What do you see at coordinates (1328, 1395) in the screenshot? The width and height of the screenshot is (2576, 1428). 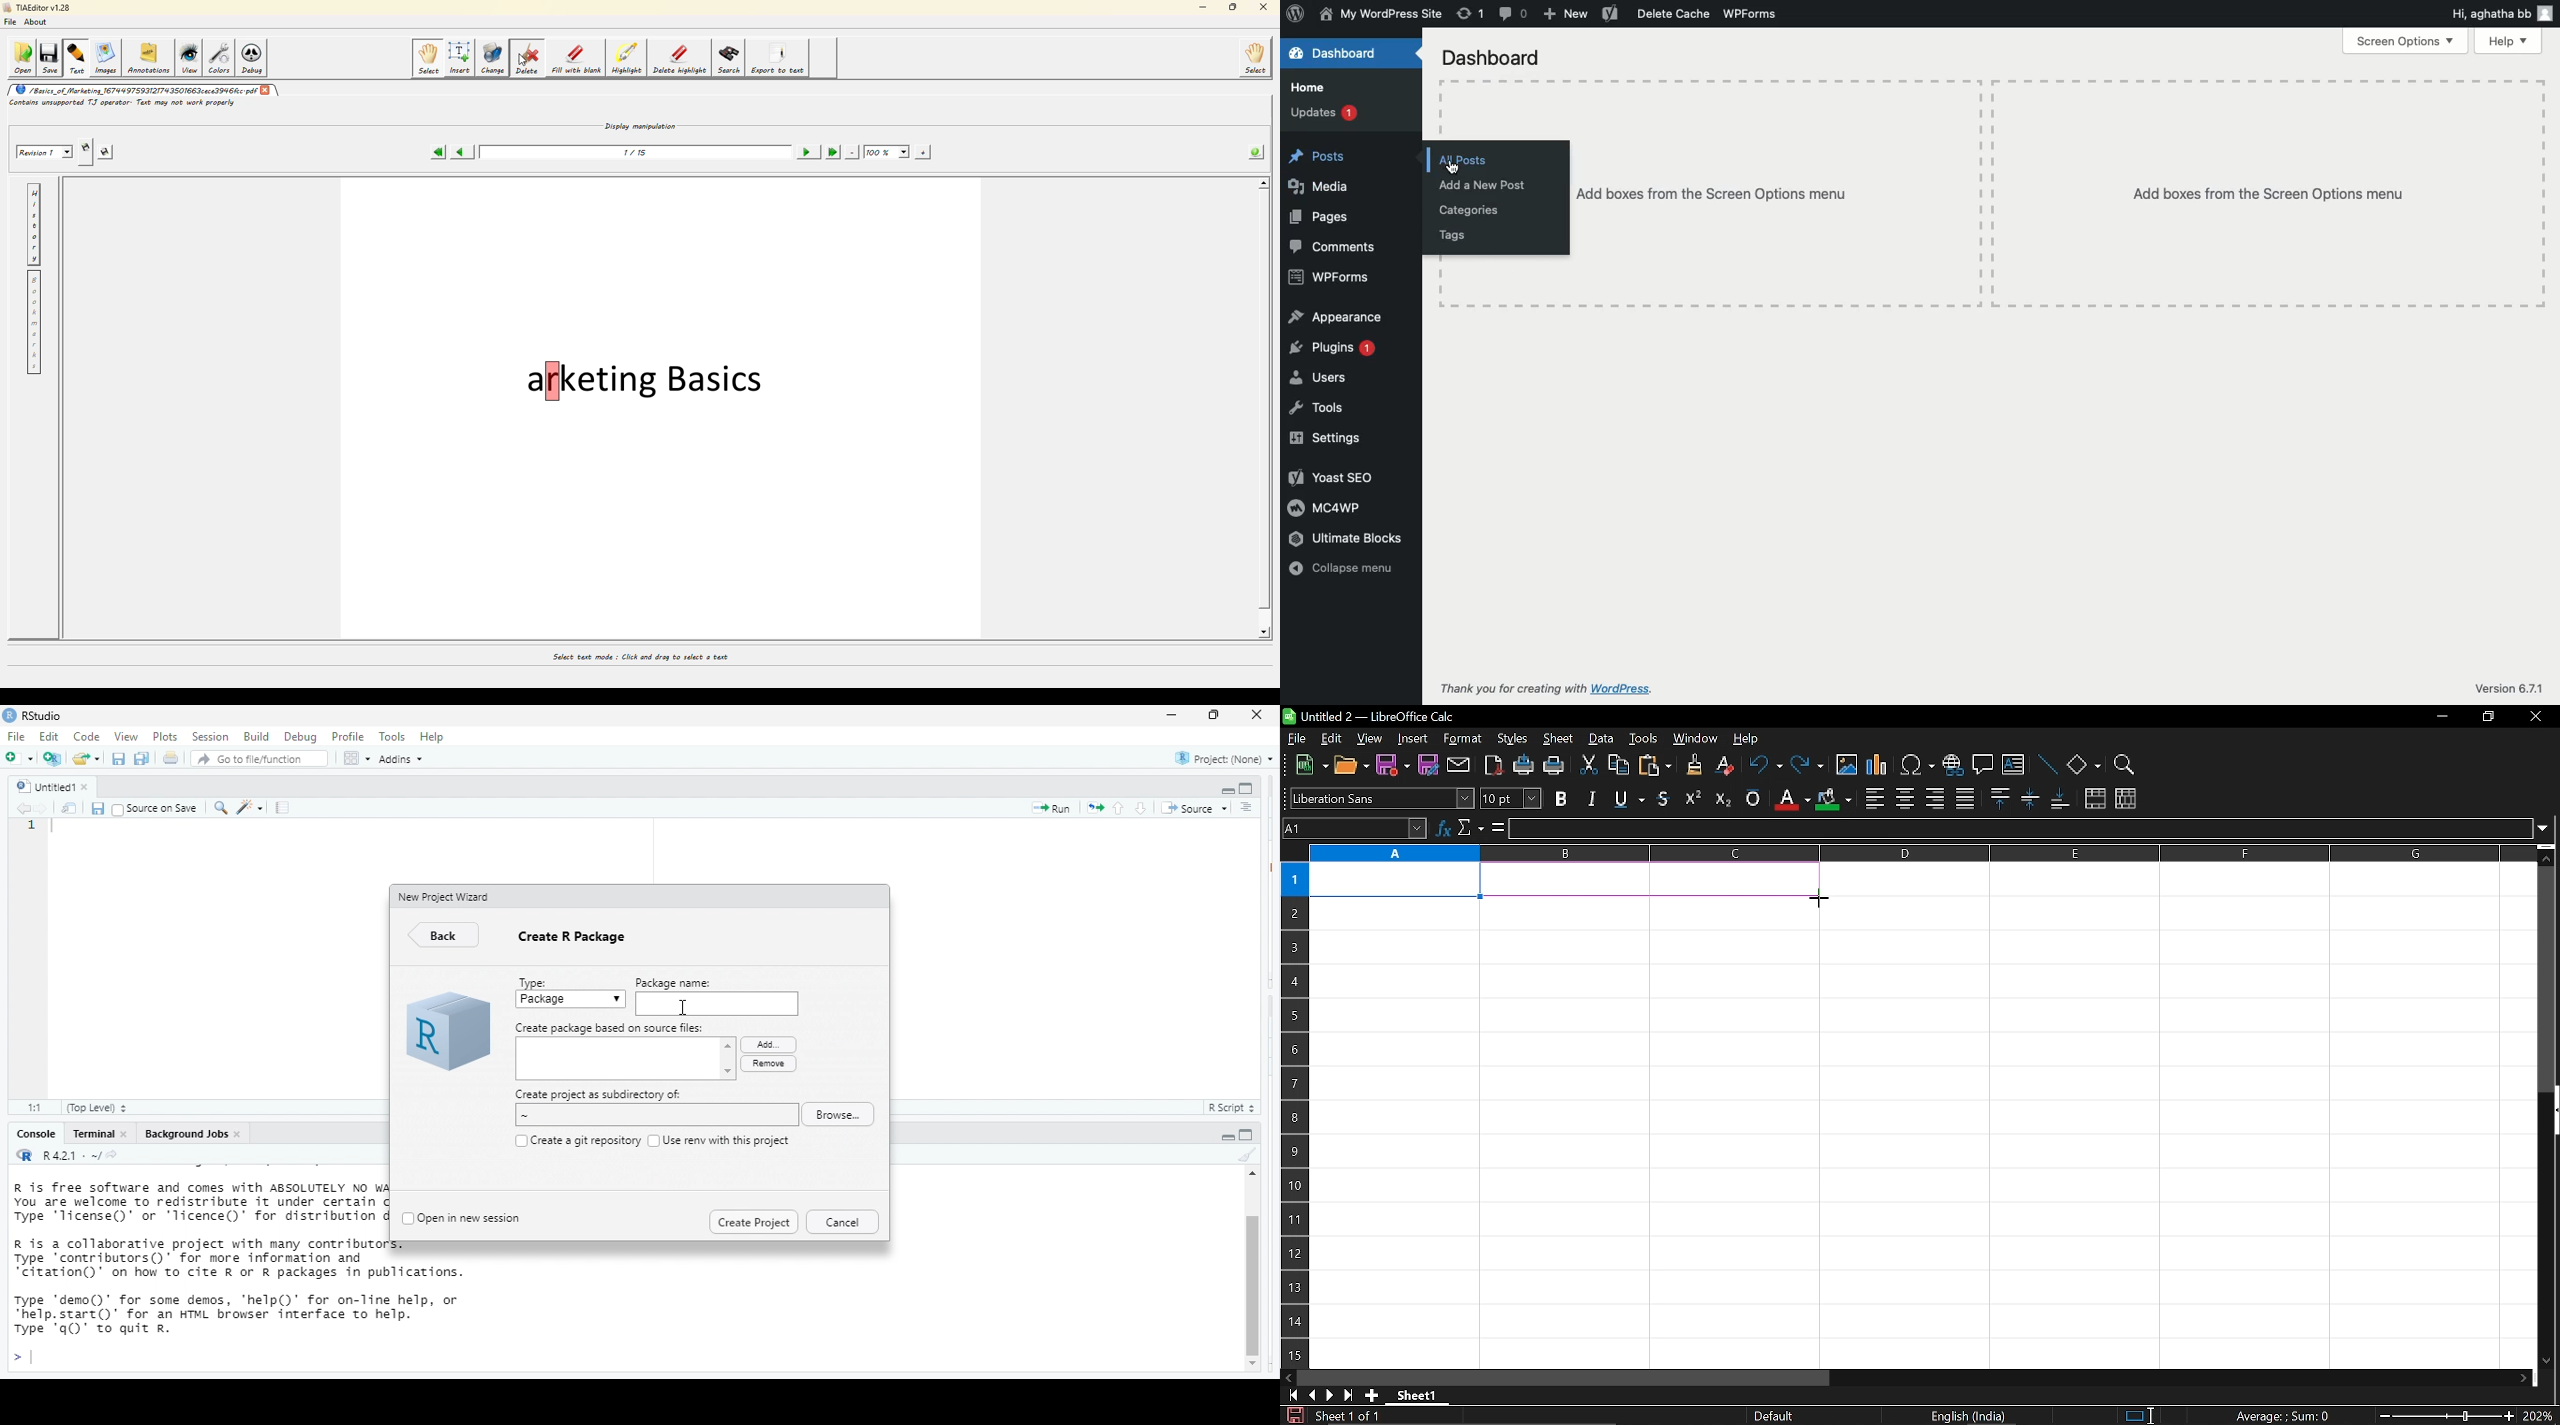 I see `next sheet` at bounding box center [1328, 1395].